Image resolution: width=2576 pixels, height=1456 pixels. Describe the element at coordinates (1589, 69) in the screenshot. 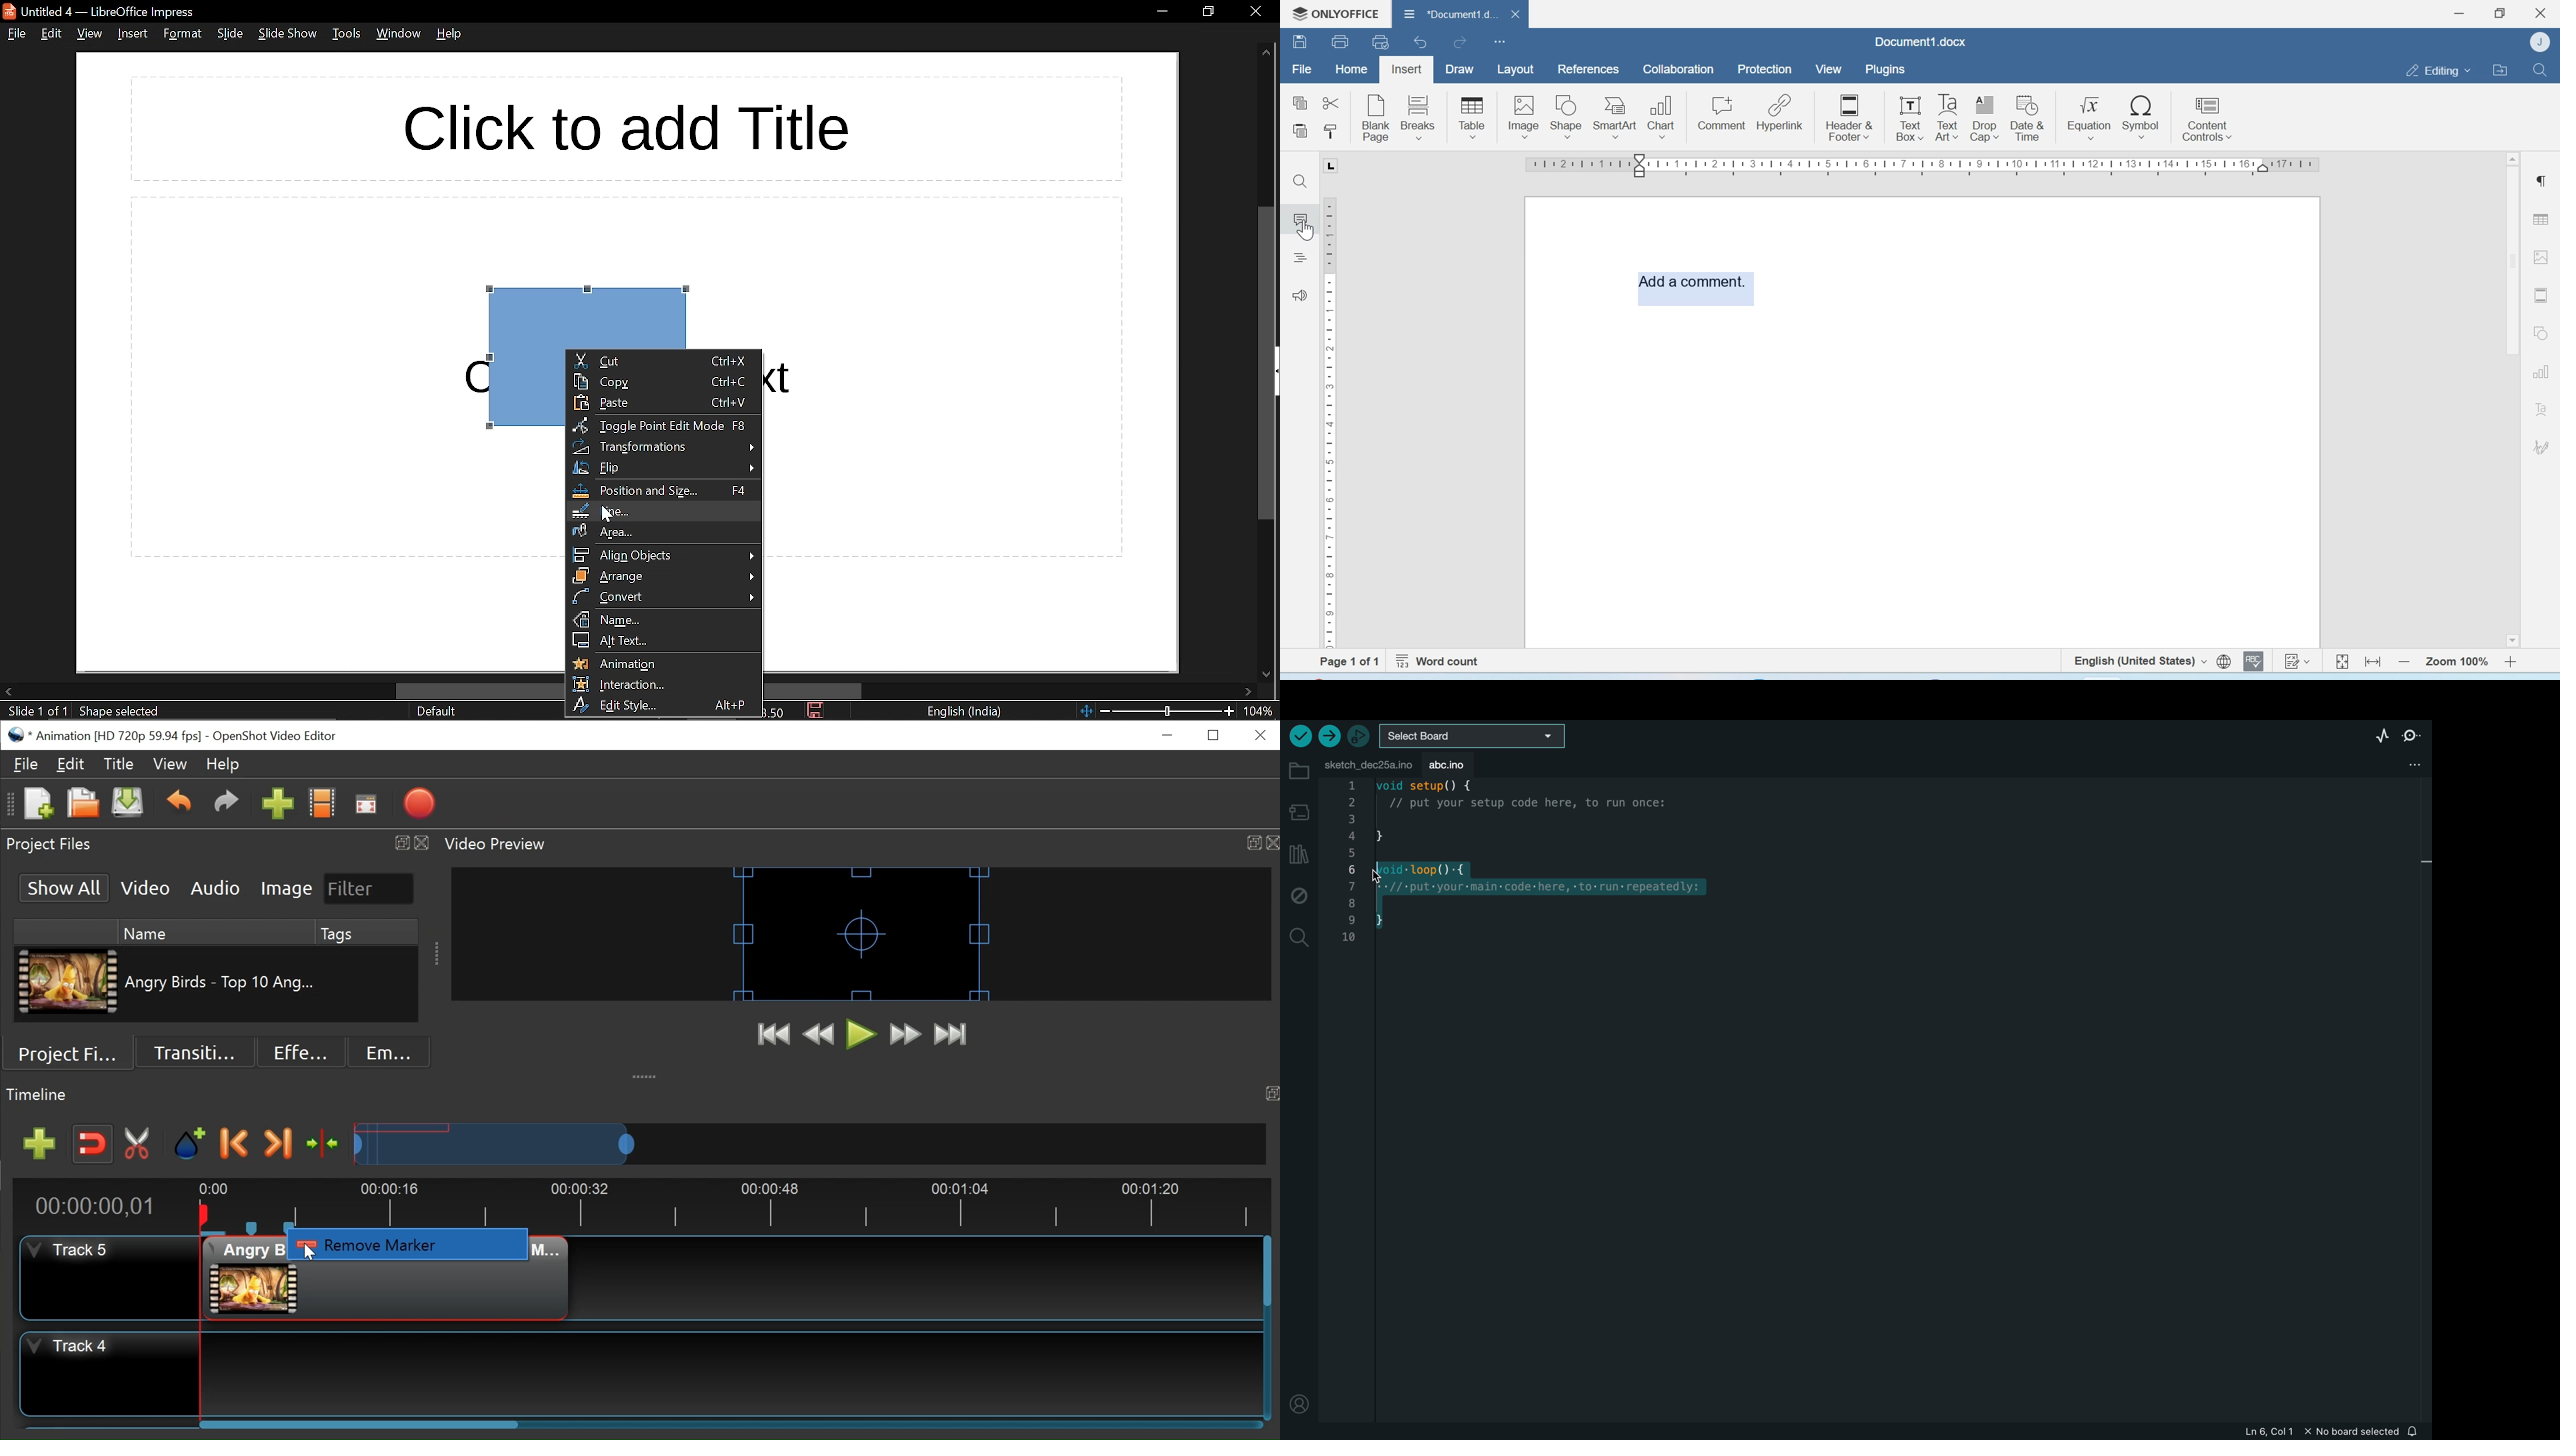

I see `References` at that location.